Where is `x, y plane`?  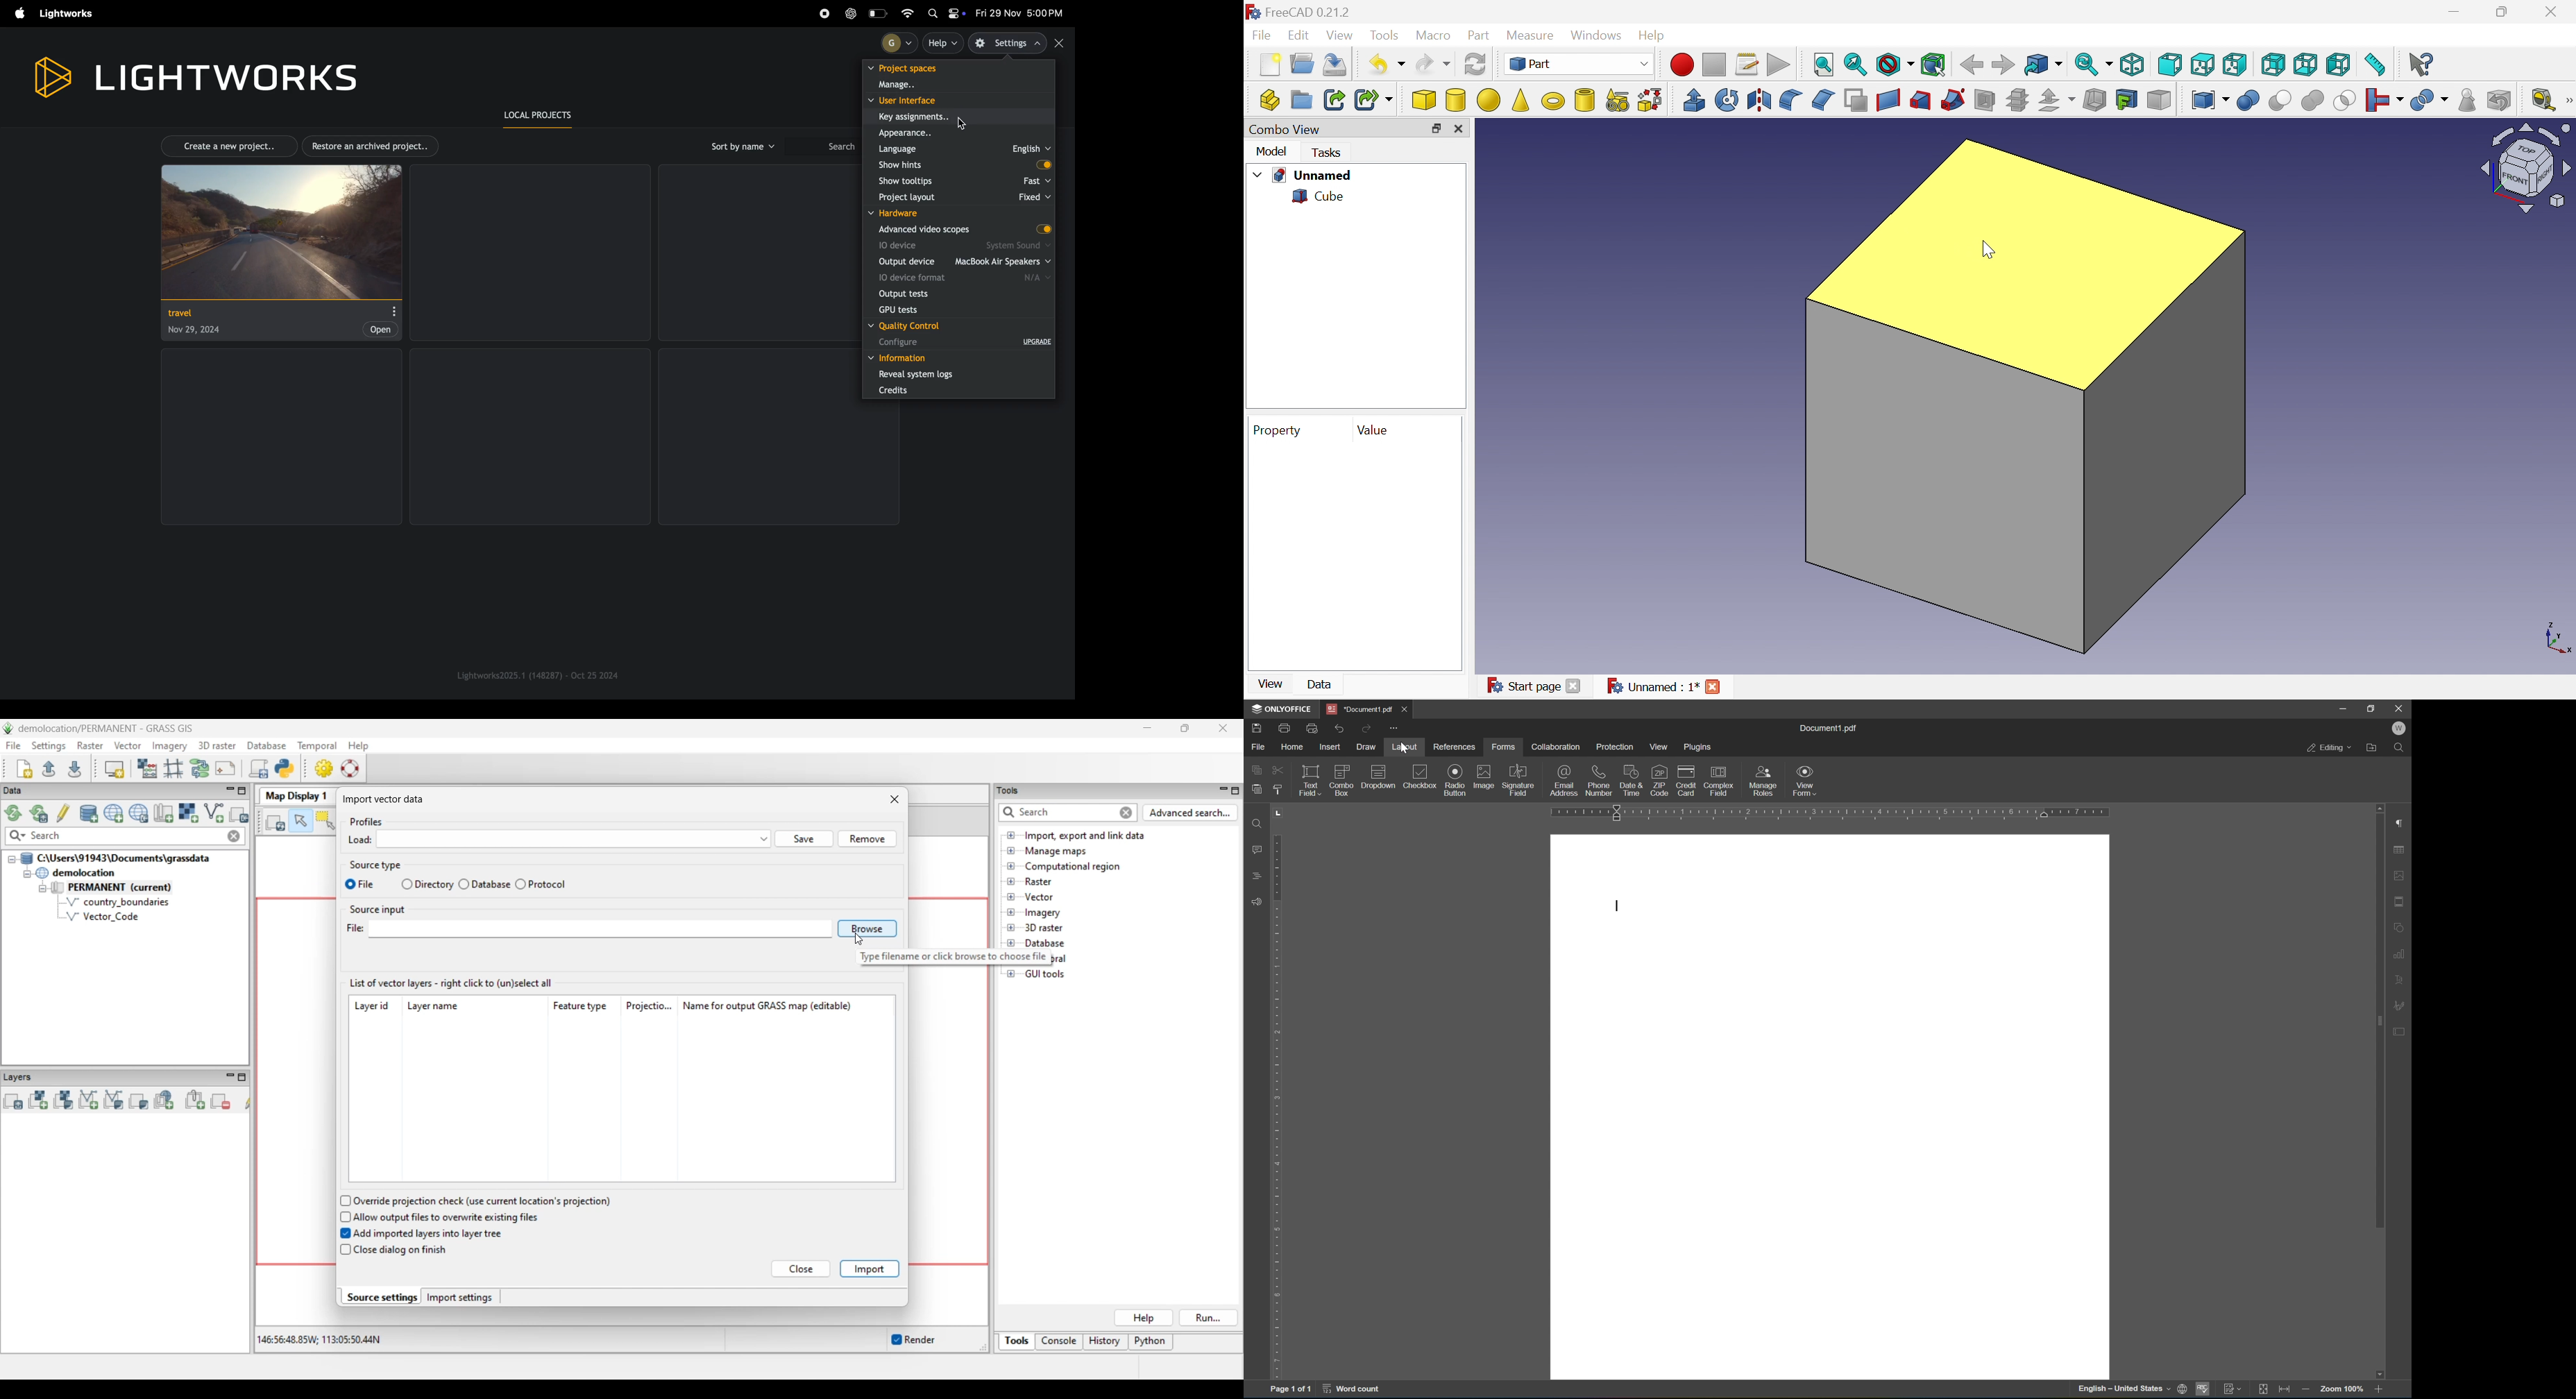 x, y plane is located at coordinates (2558, 638).